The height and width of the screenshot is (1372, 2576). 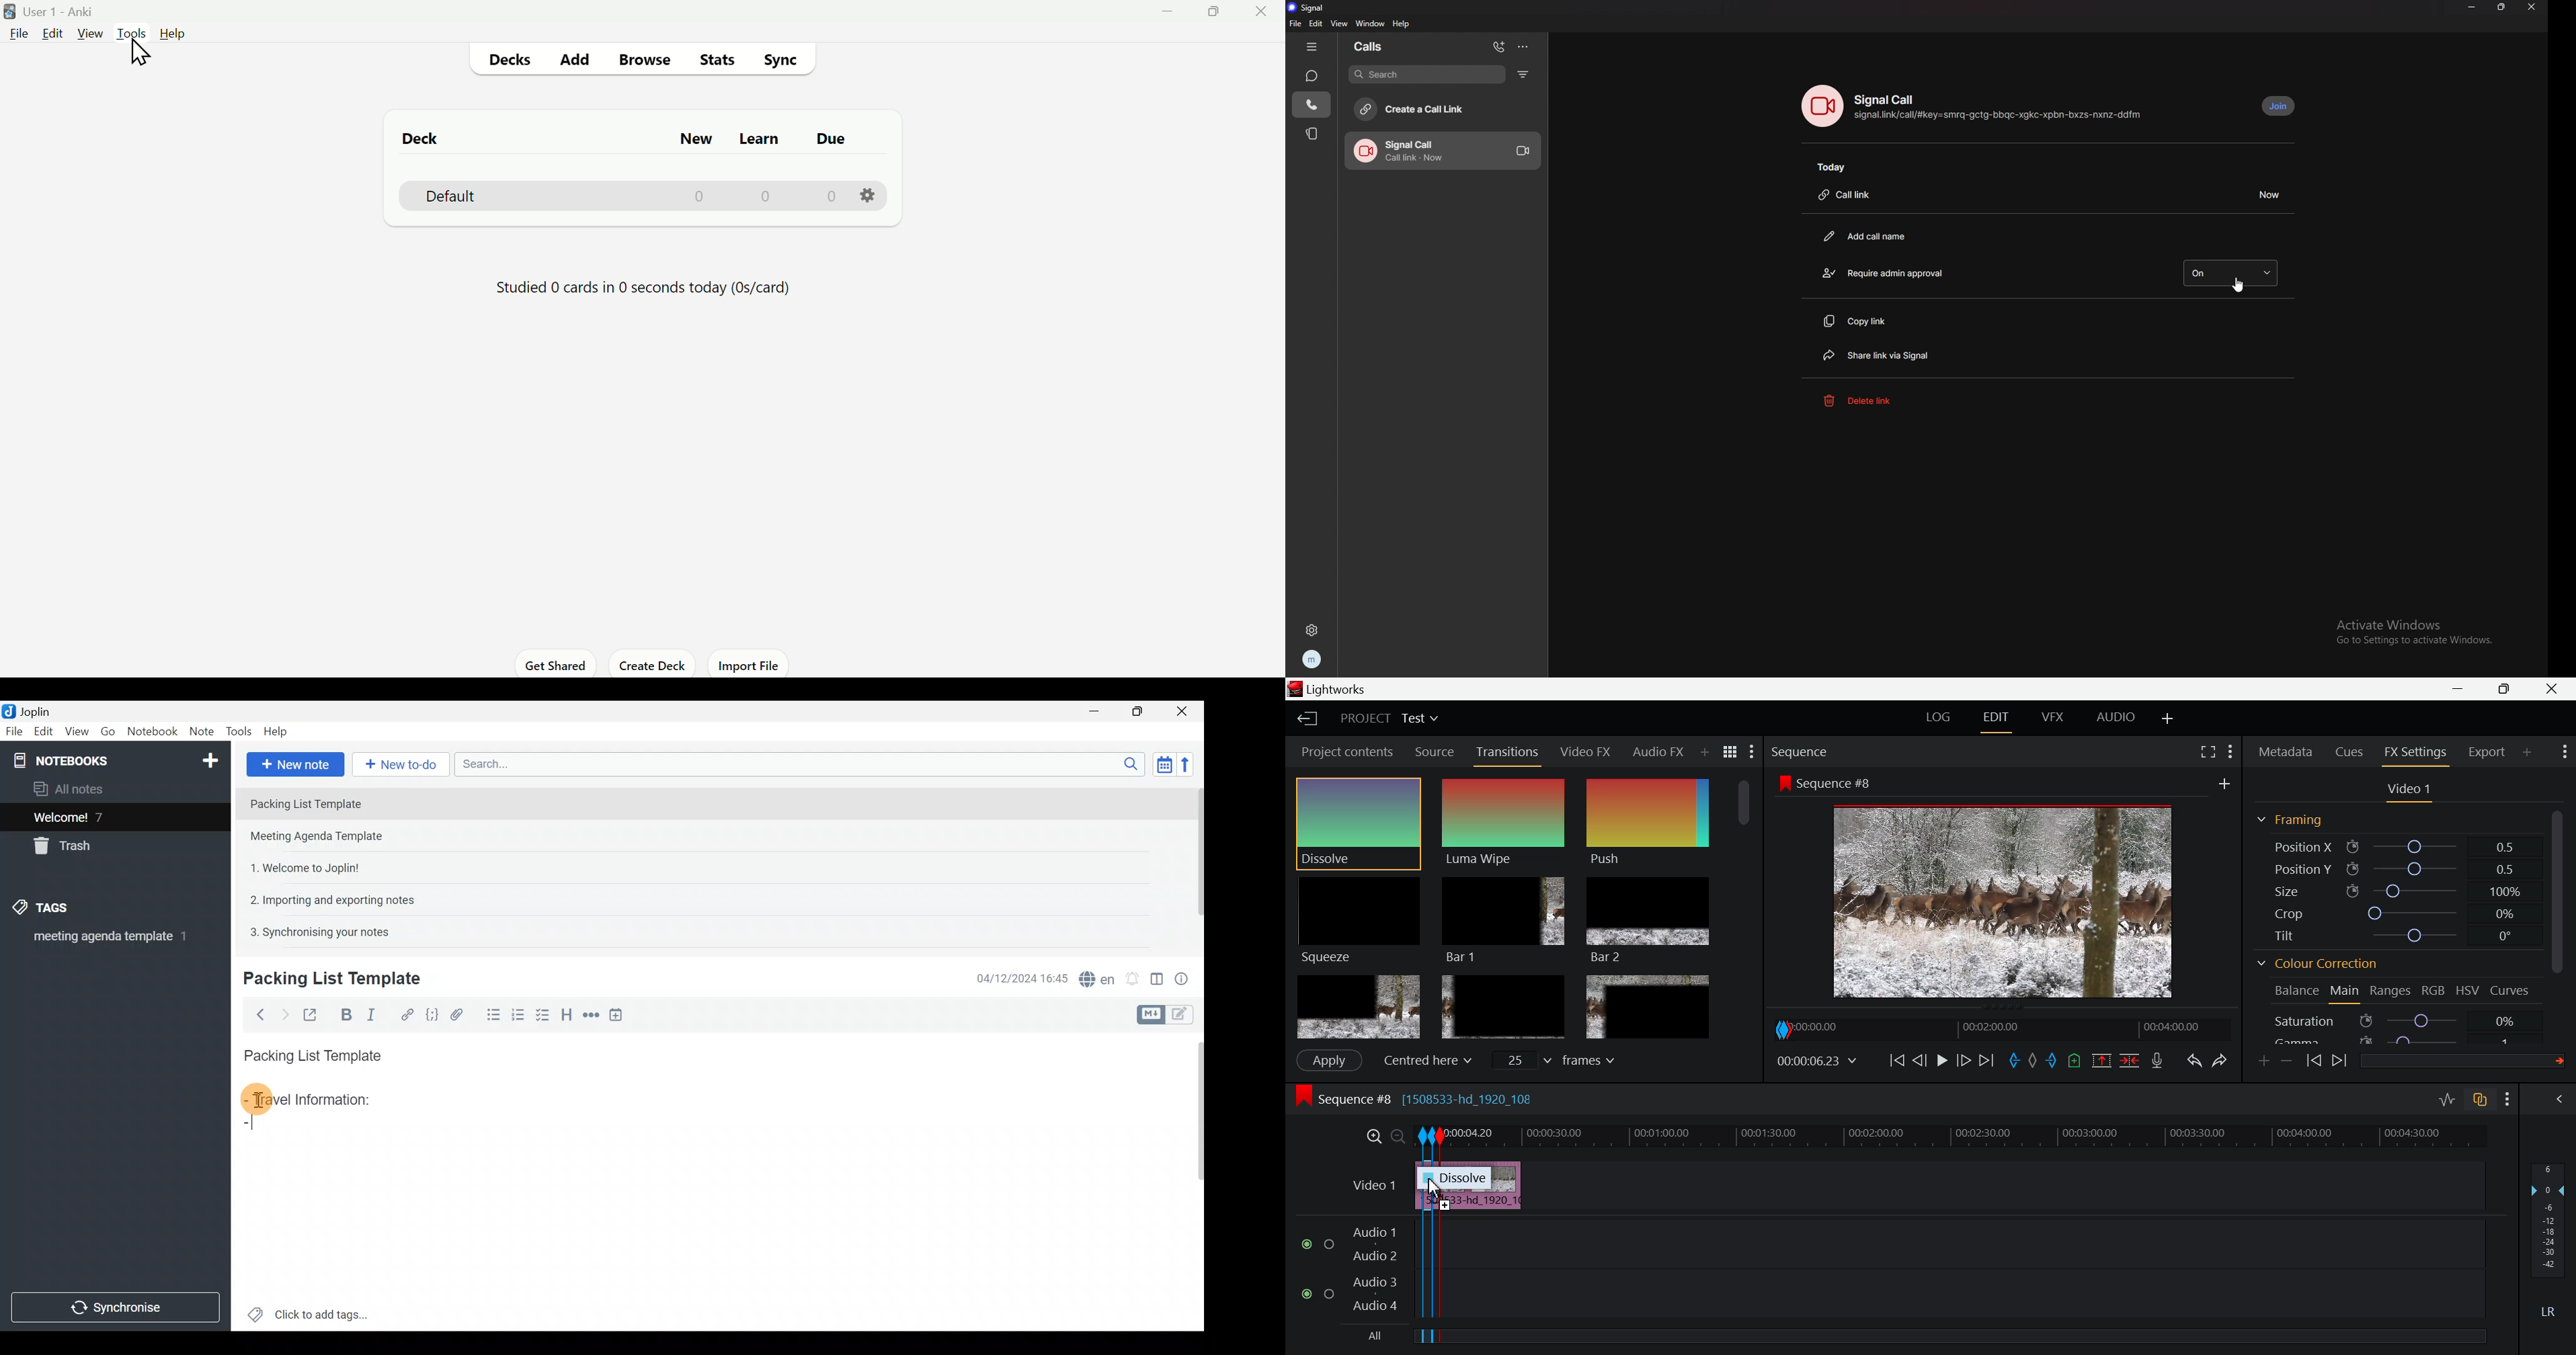 I want to click on help, so click(x=1402, y=23).